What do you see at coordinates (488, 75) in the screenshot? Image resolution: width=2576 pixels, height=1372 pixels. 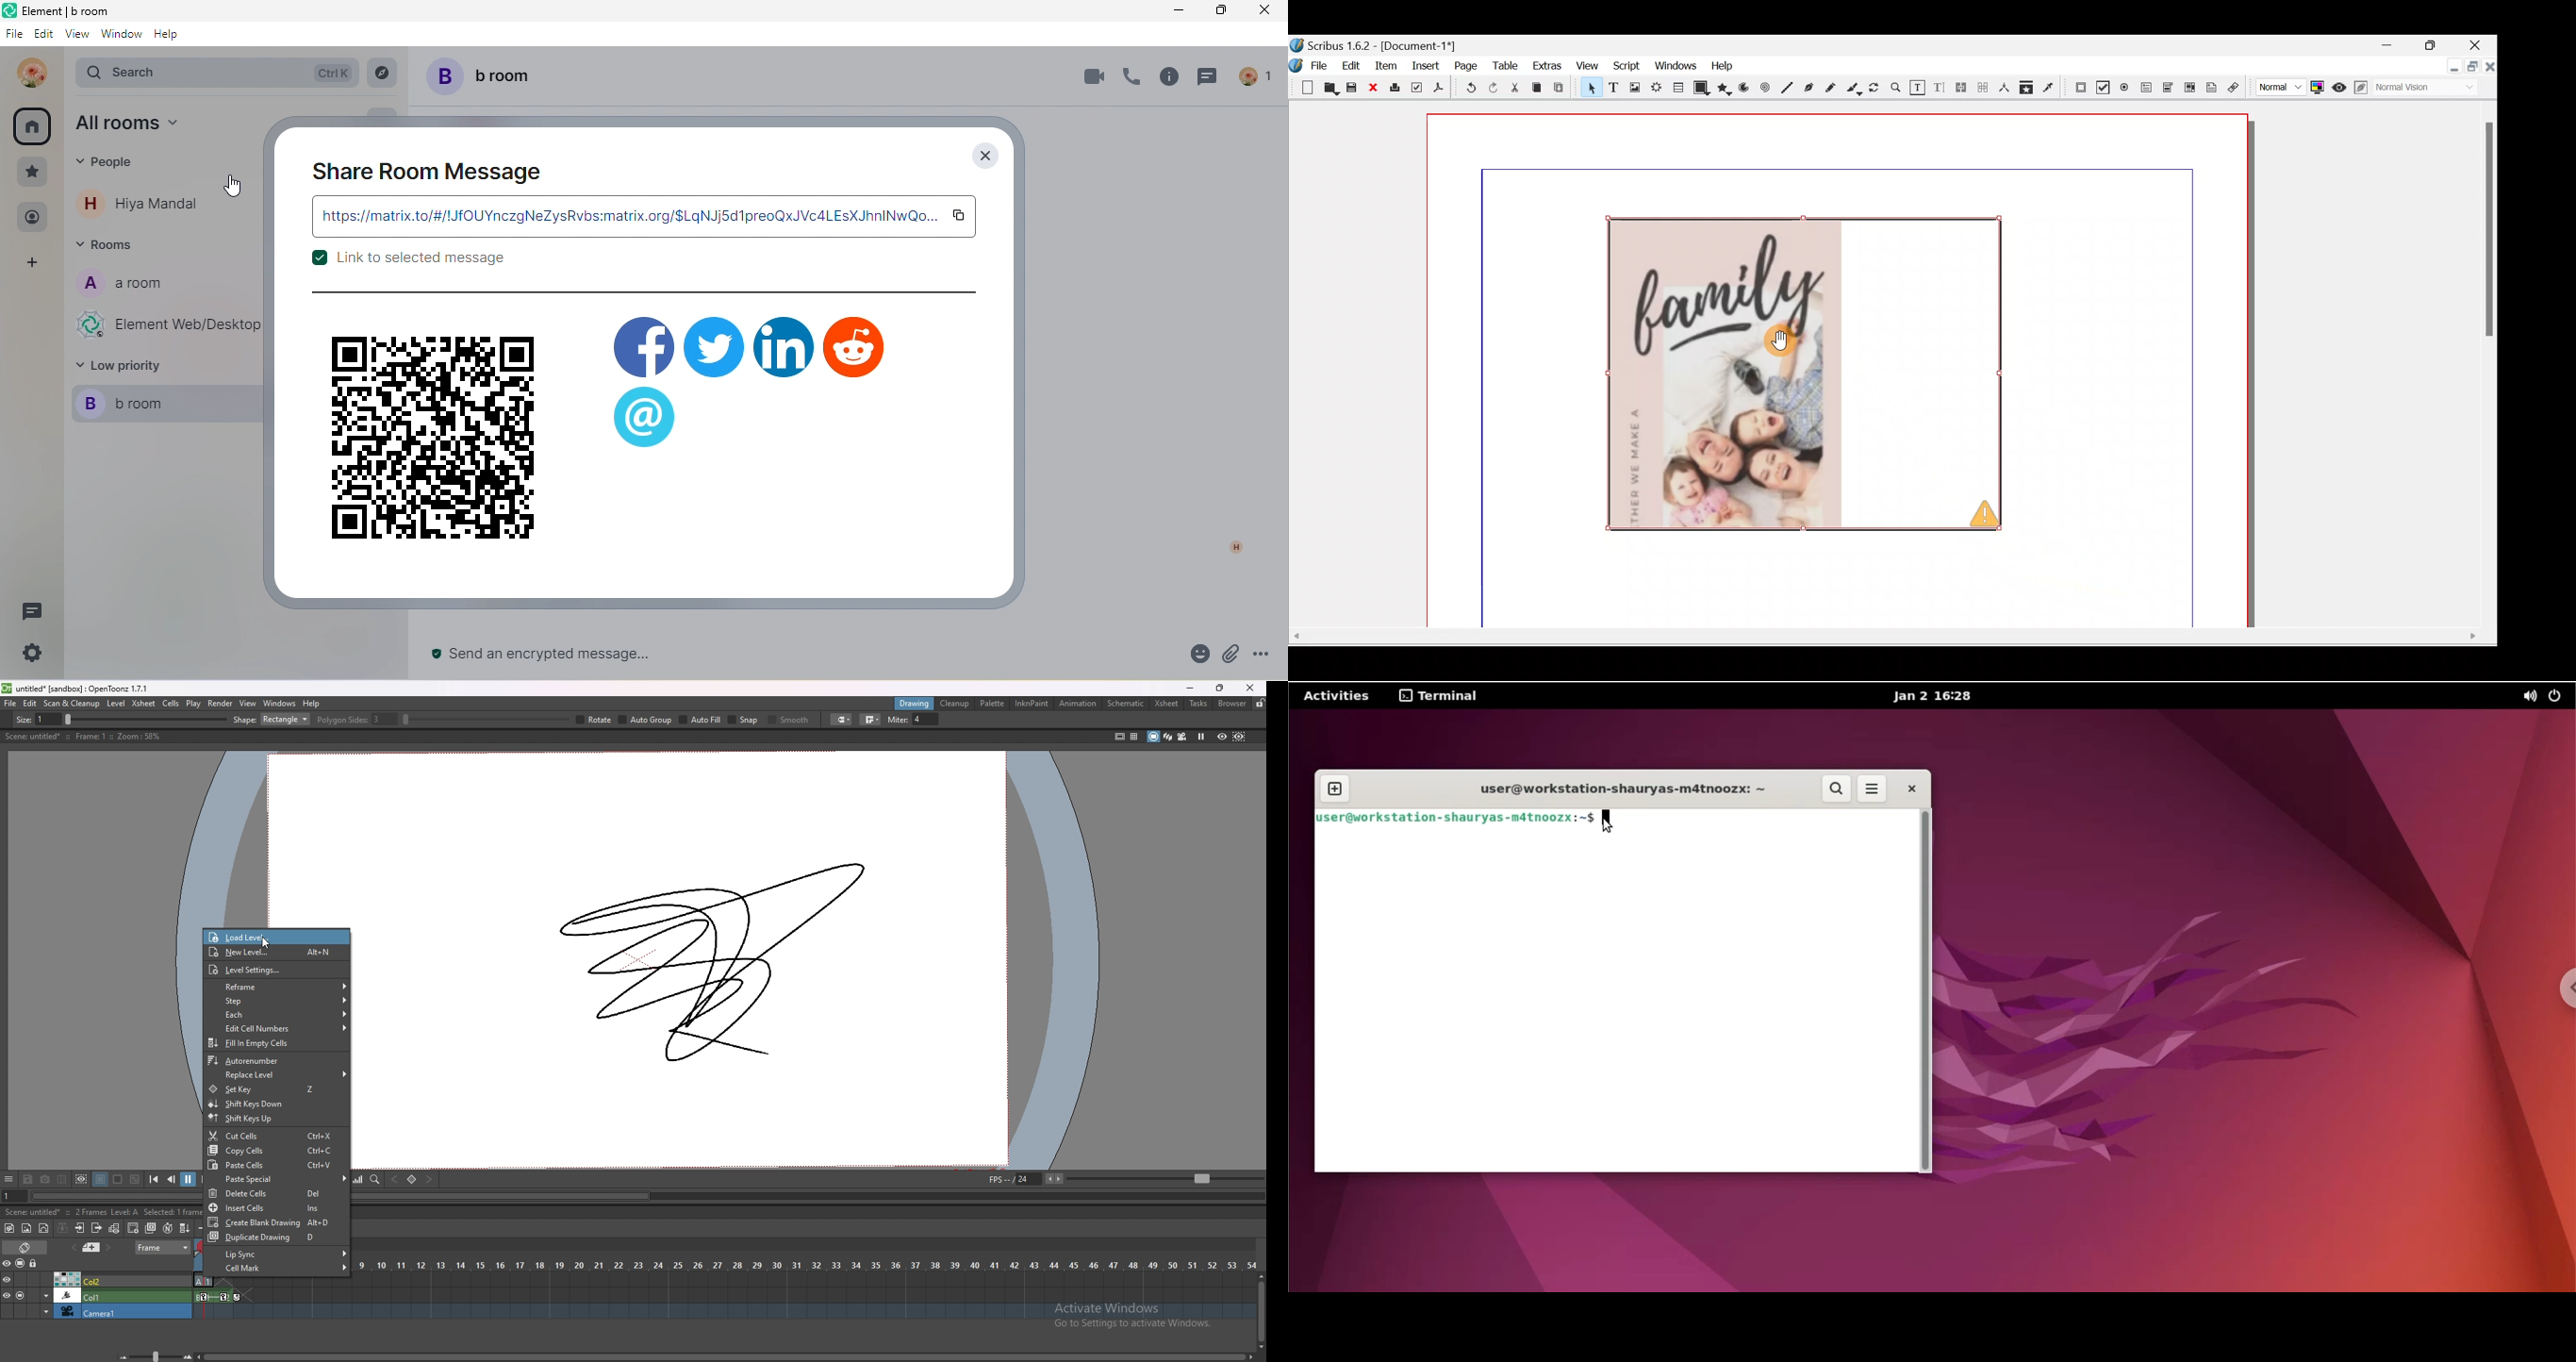 I see `b room` at bounding box center [488, 75].